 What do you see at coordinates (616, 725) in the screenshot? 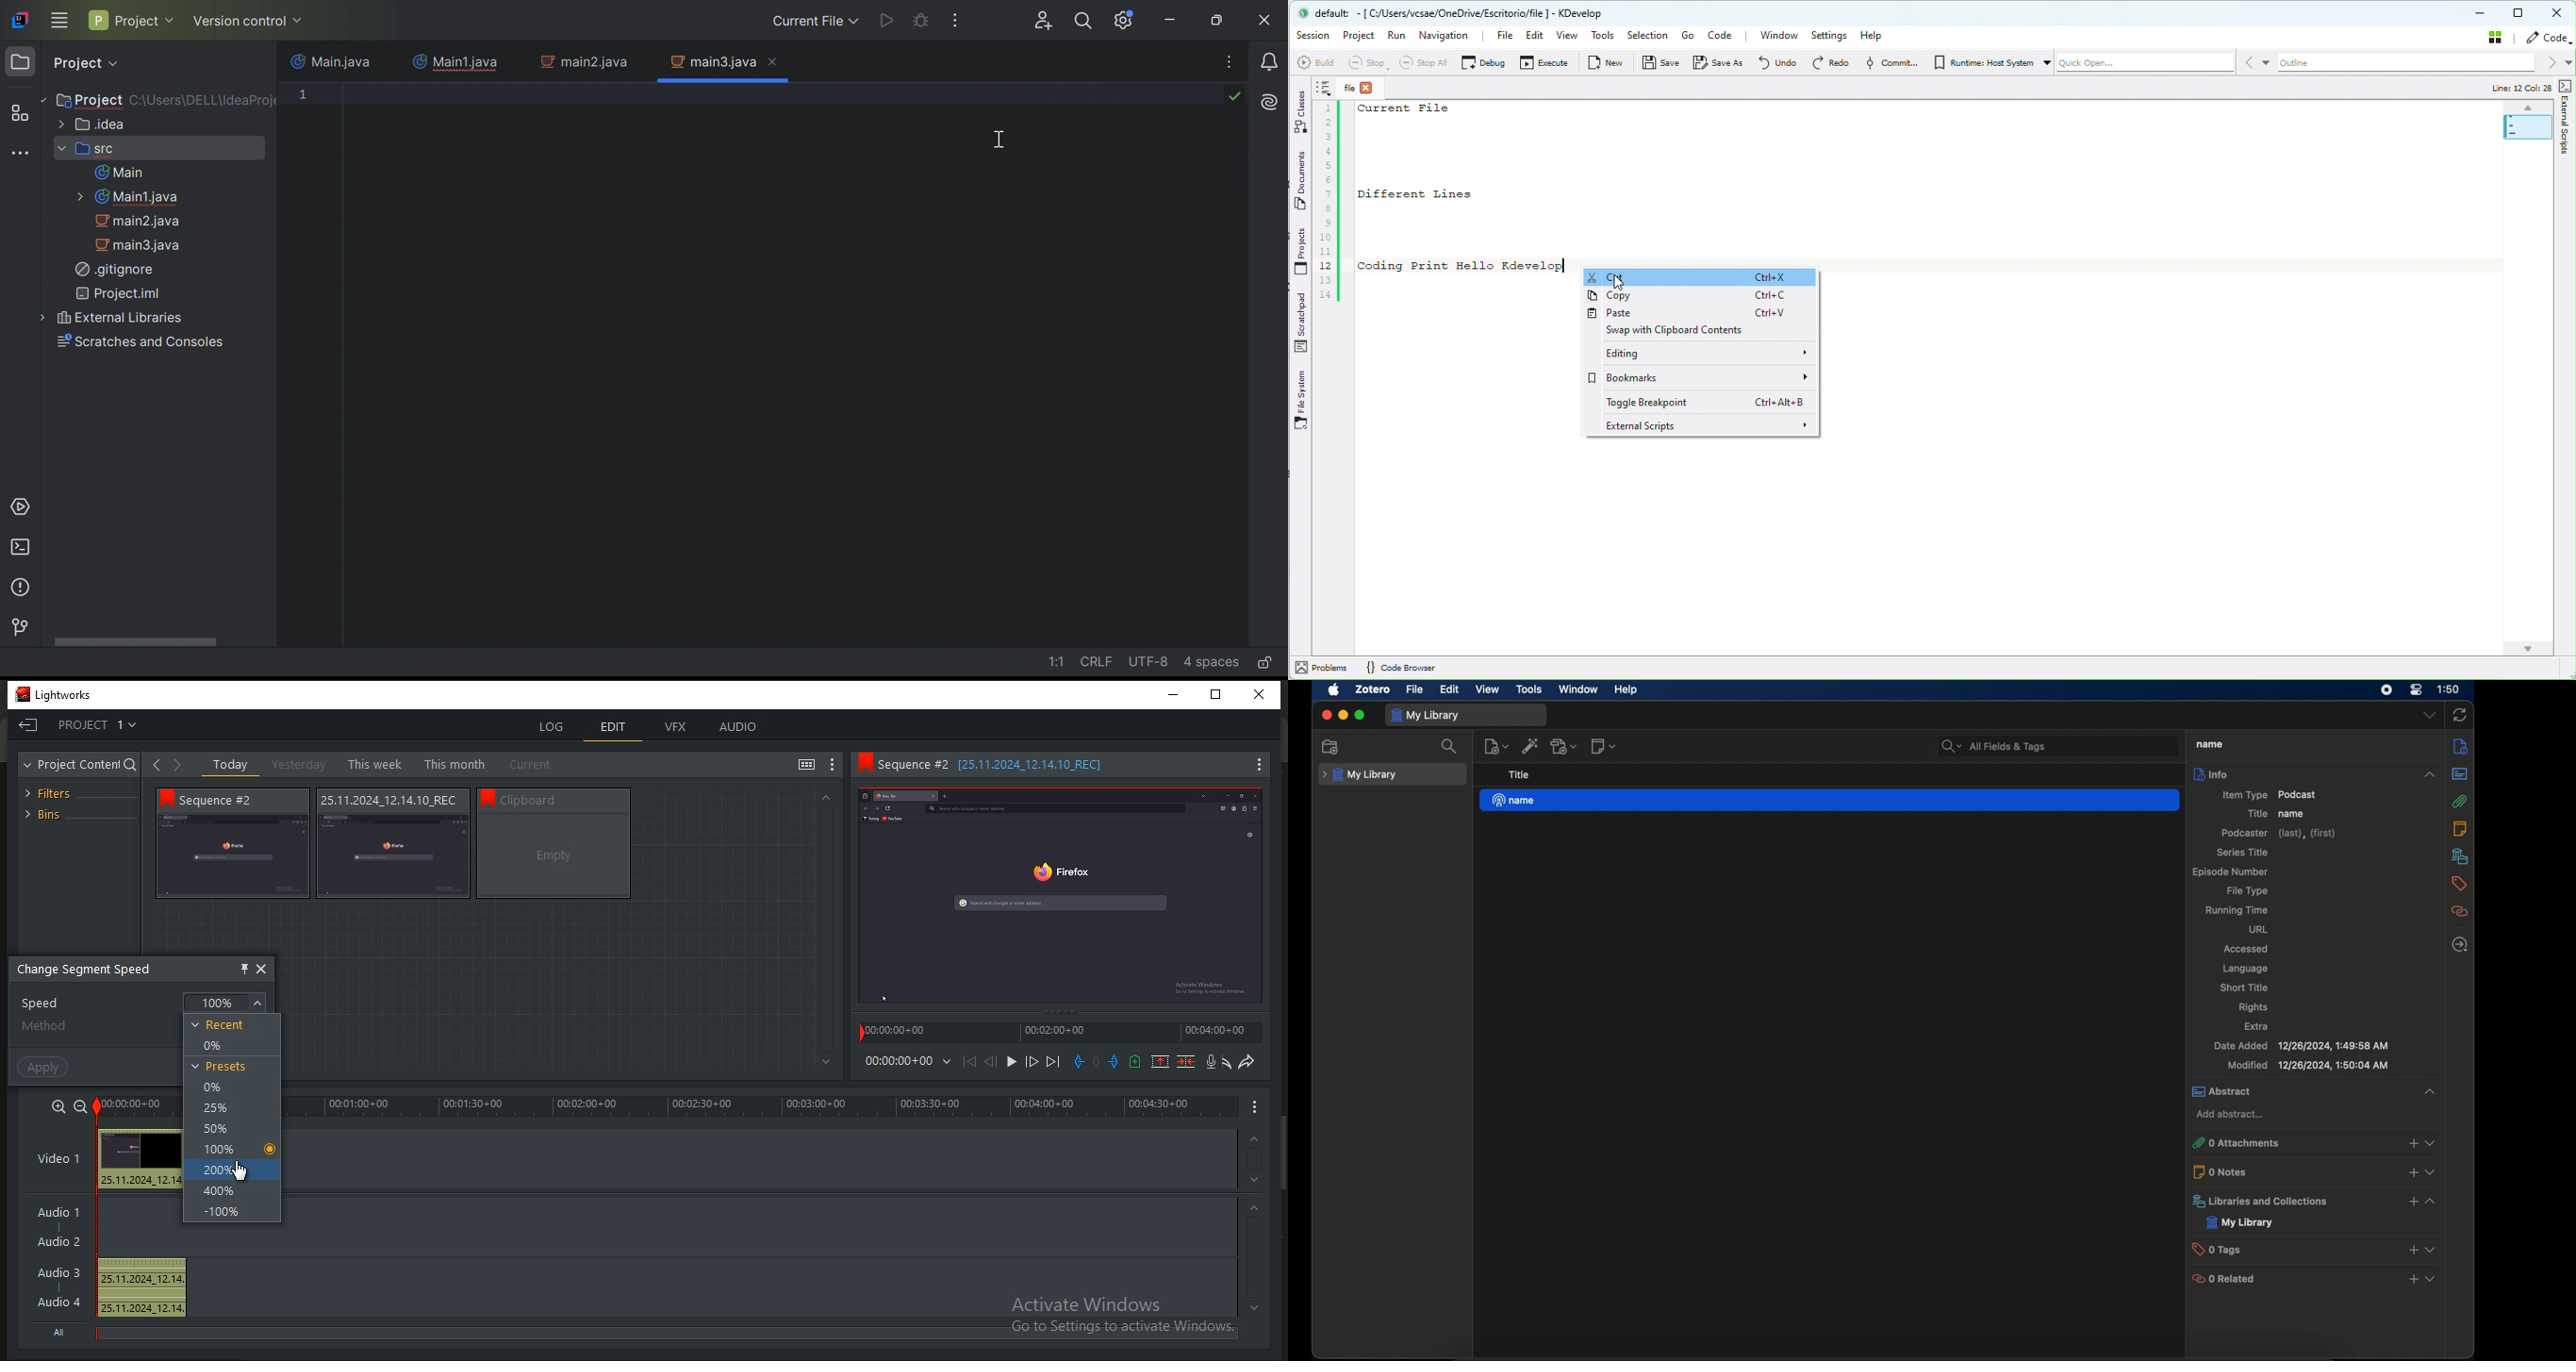
I see `edit` at bounding box center [616, 725].